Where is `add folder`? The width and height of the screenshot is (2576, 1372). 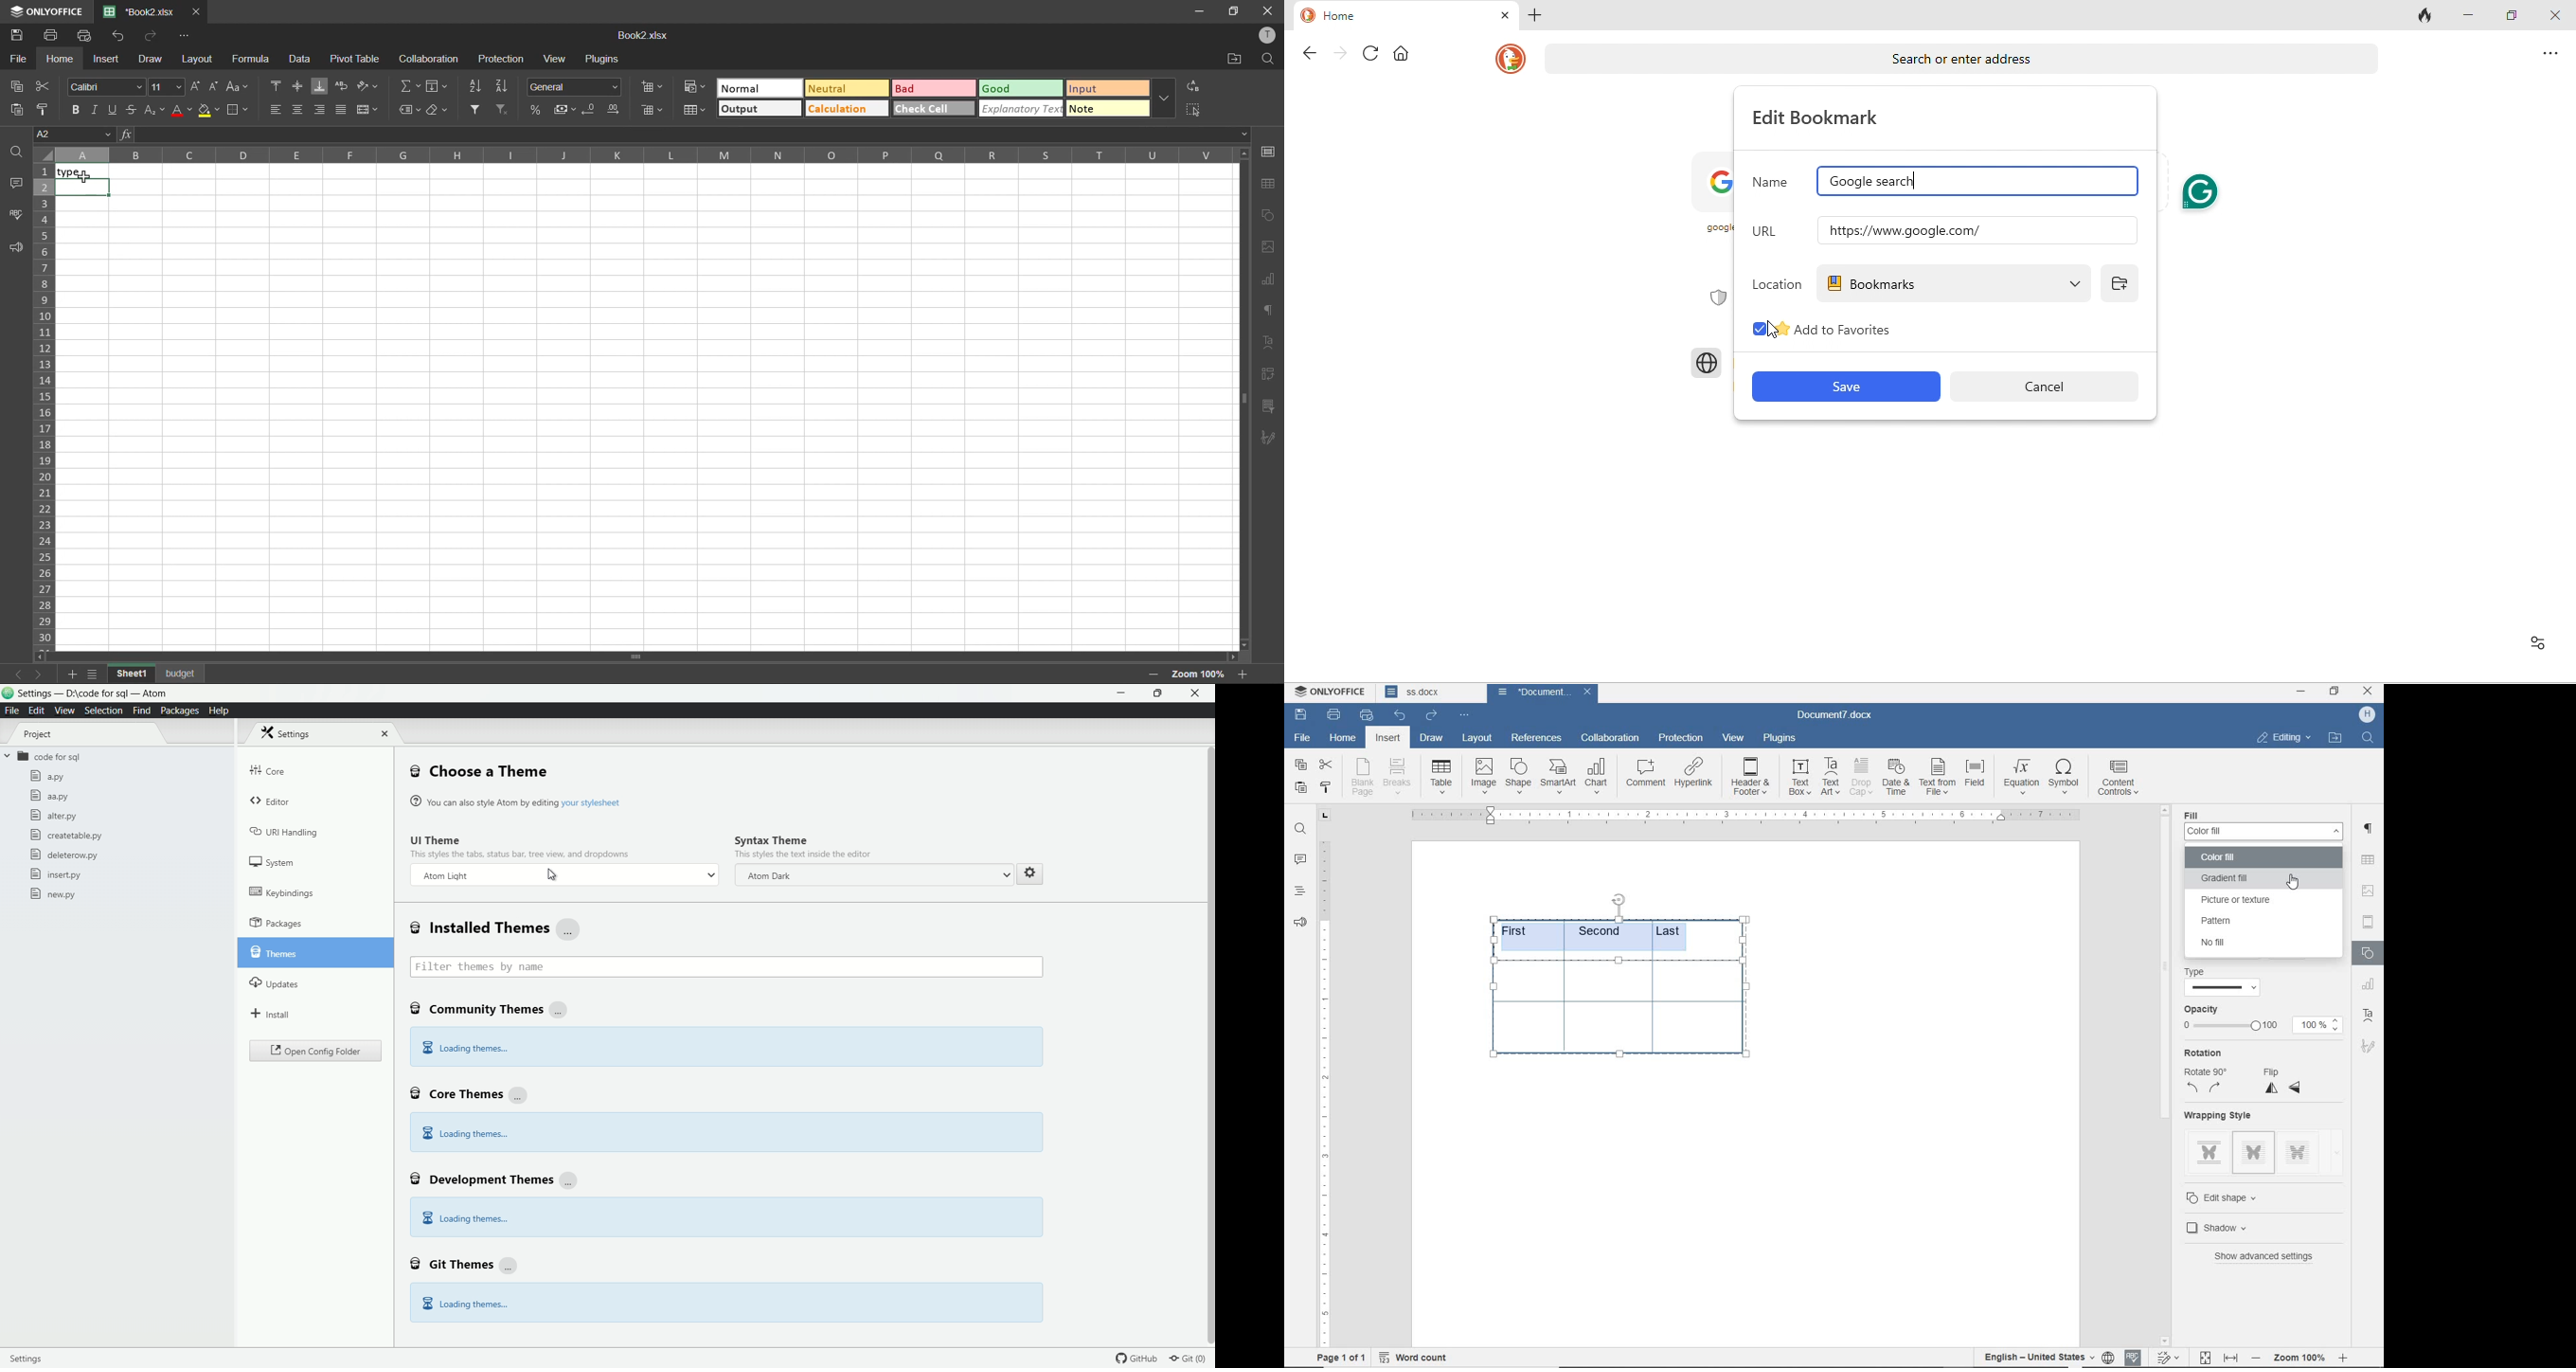 add folder is located at coordinates (2122, 283).